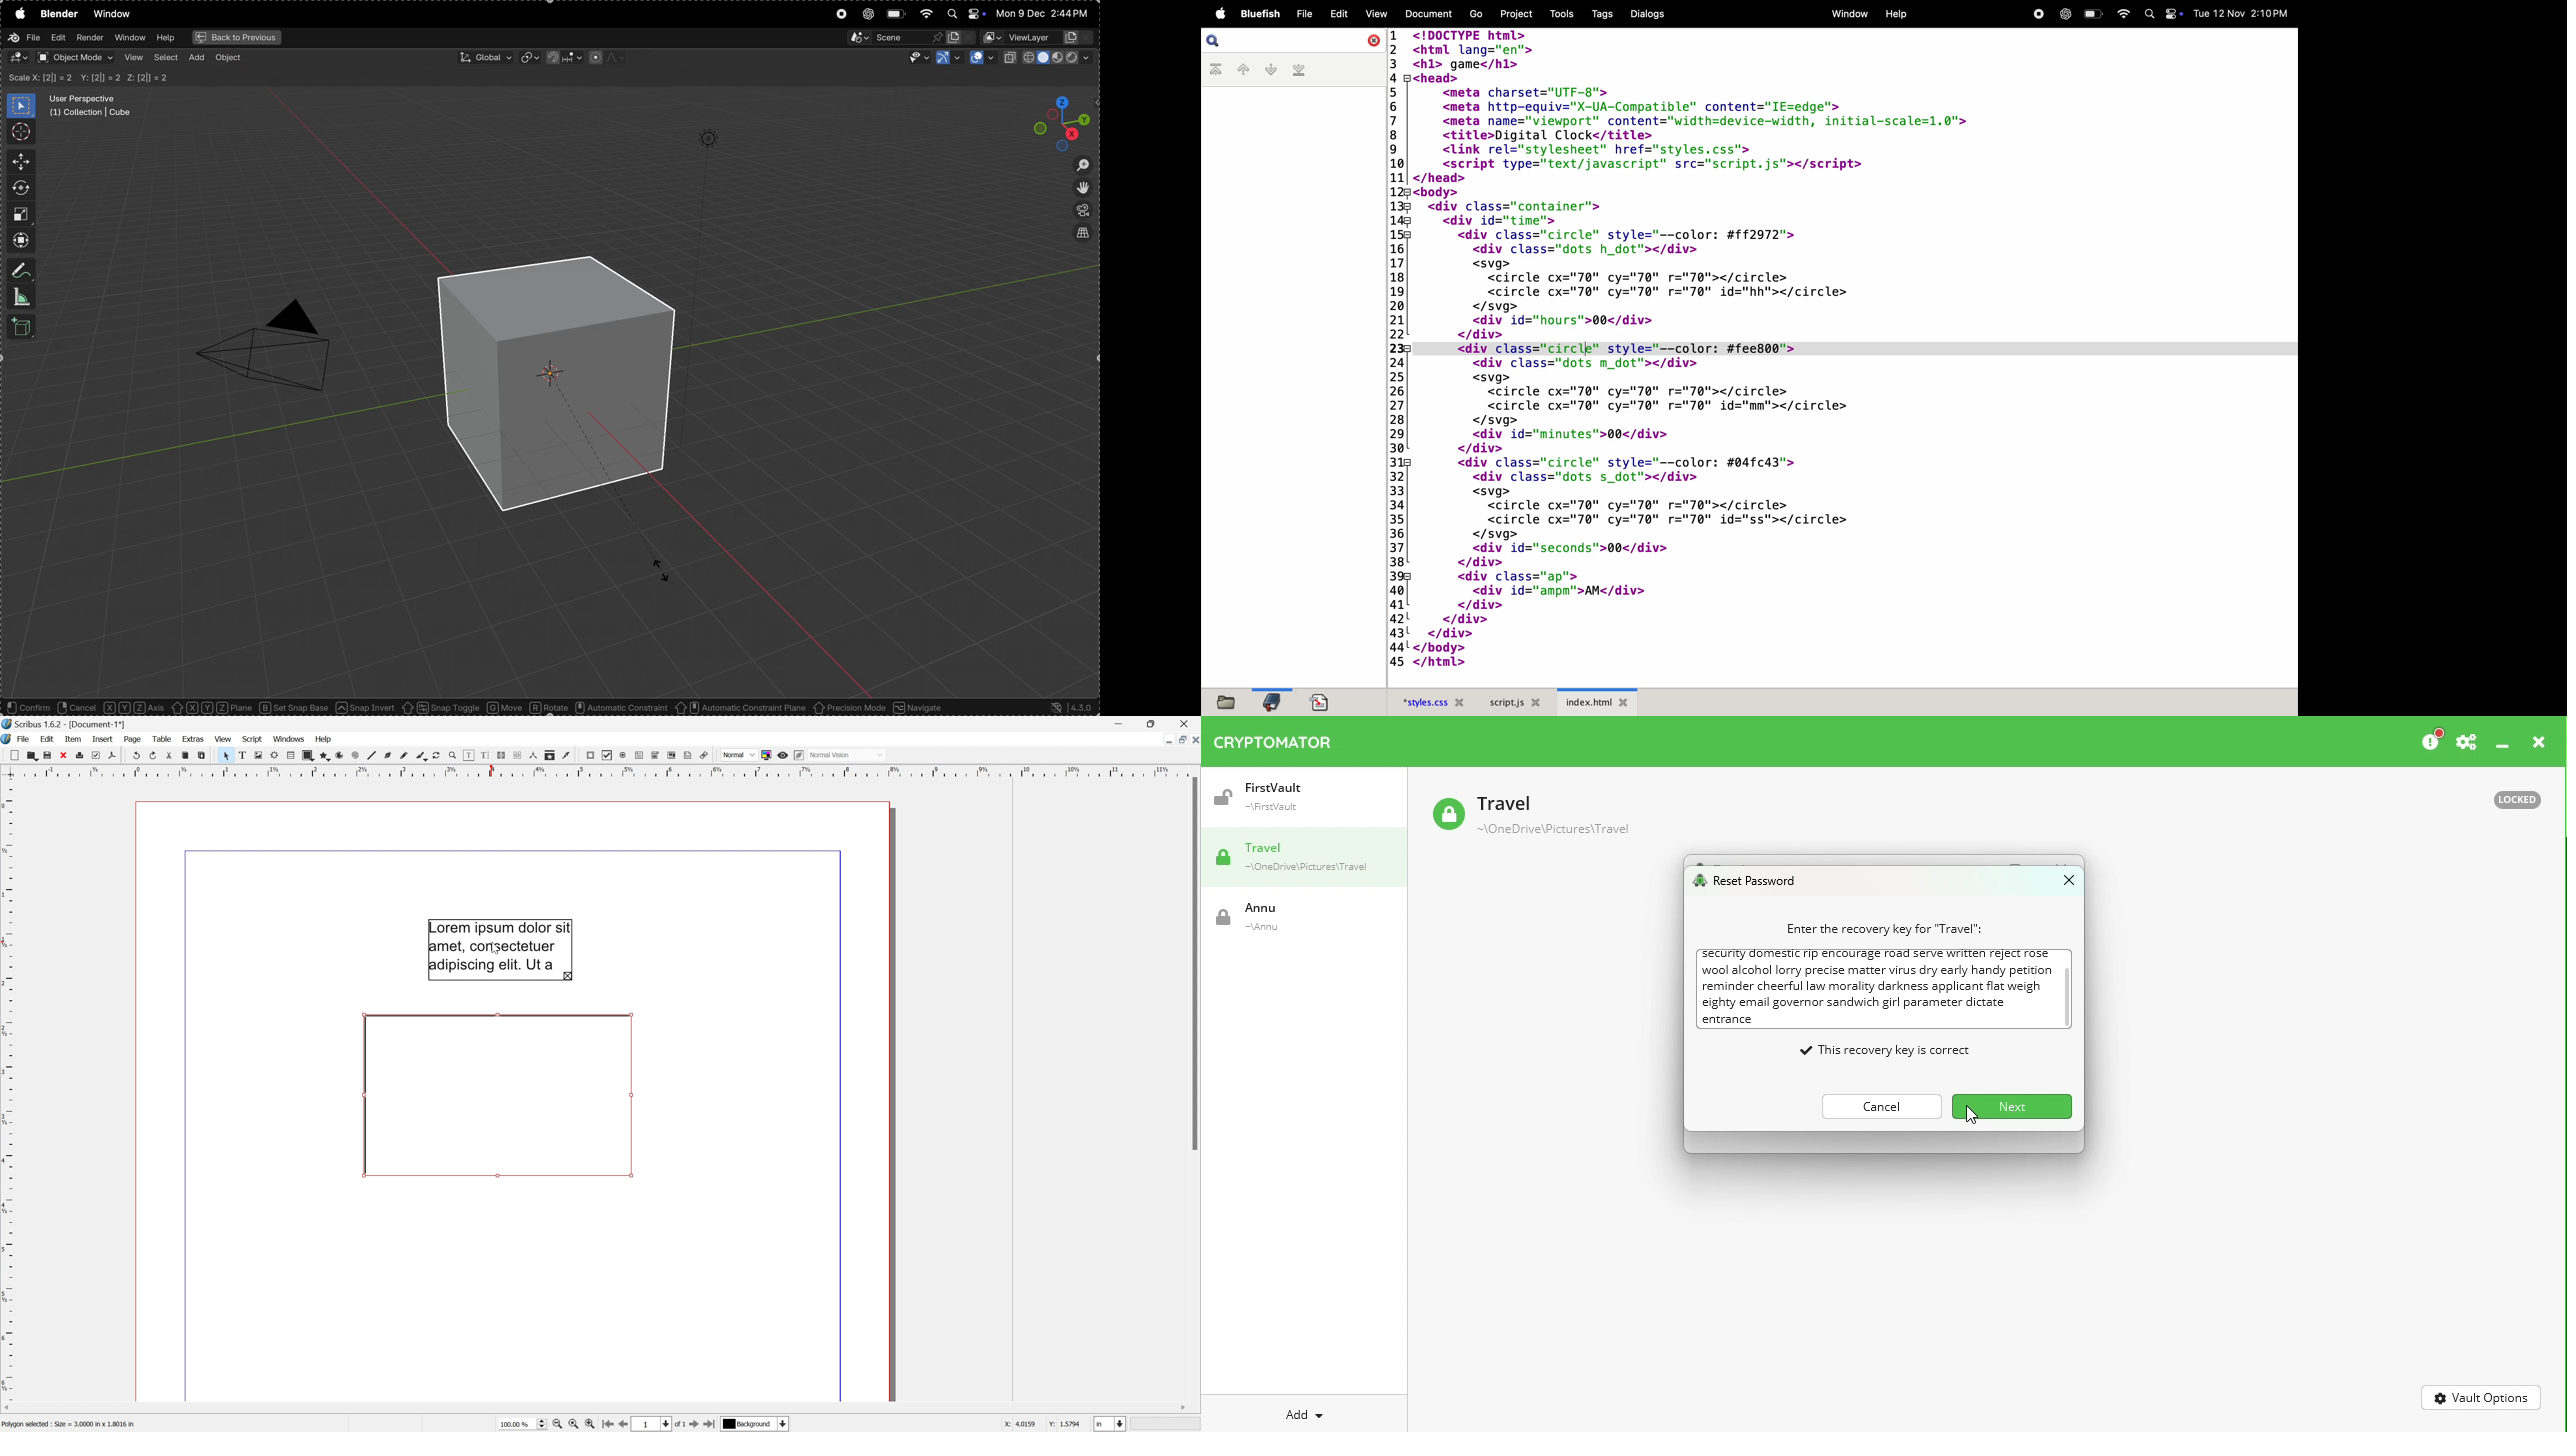 The width and height of the screenshot is (2576, 1456). What do you see at coordinates (1161, 739) in the screenshot?
I see `Minimize` at bounding box center [1161, 739].